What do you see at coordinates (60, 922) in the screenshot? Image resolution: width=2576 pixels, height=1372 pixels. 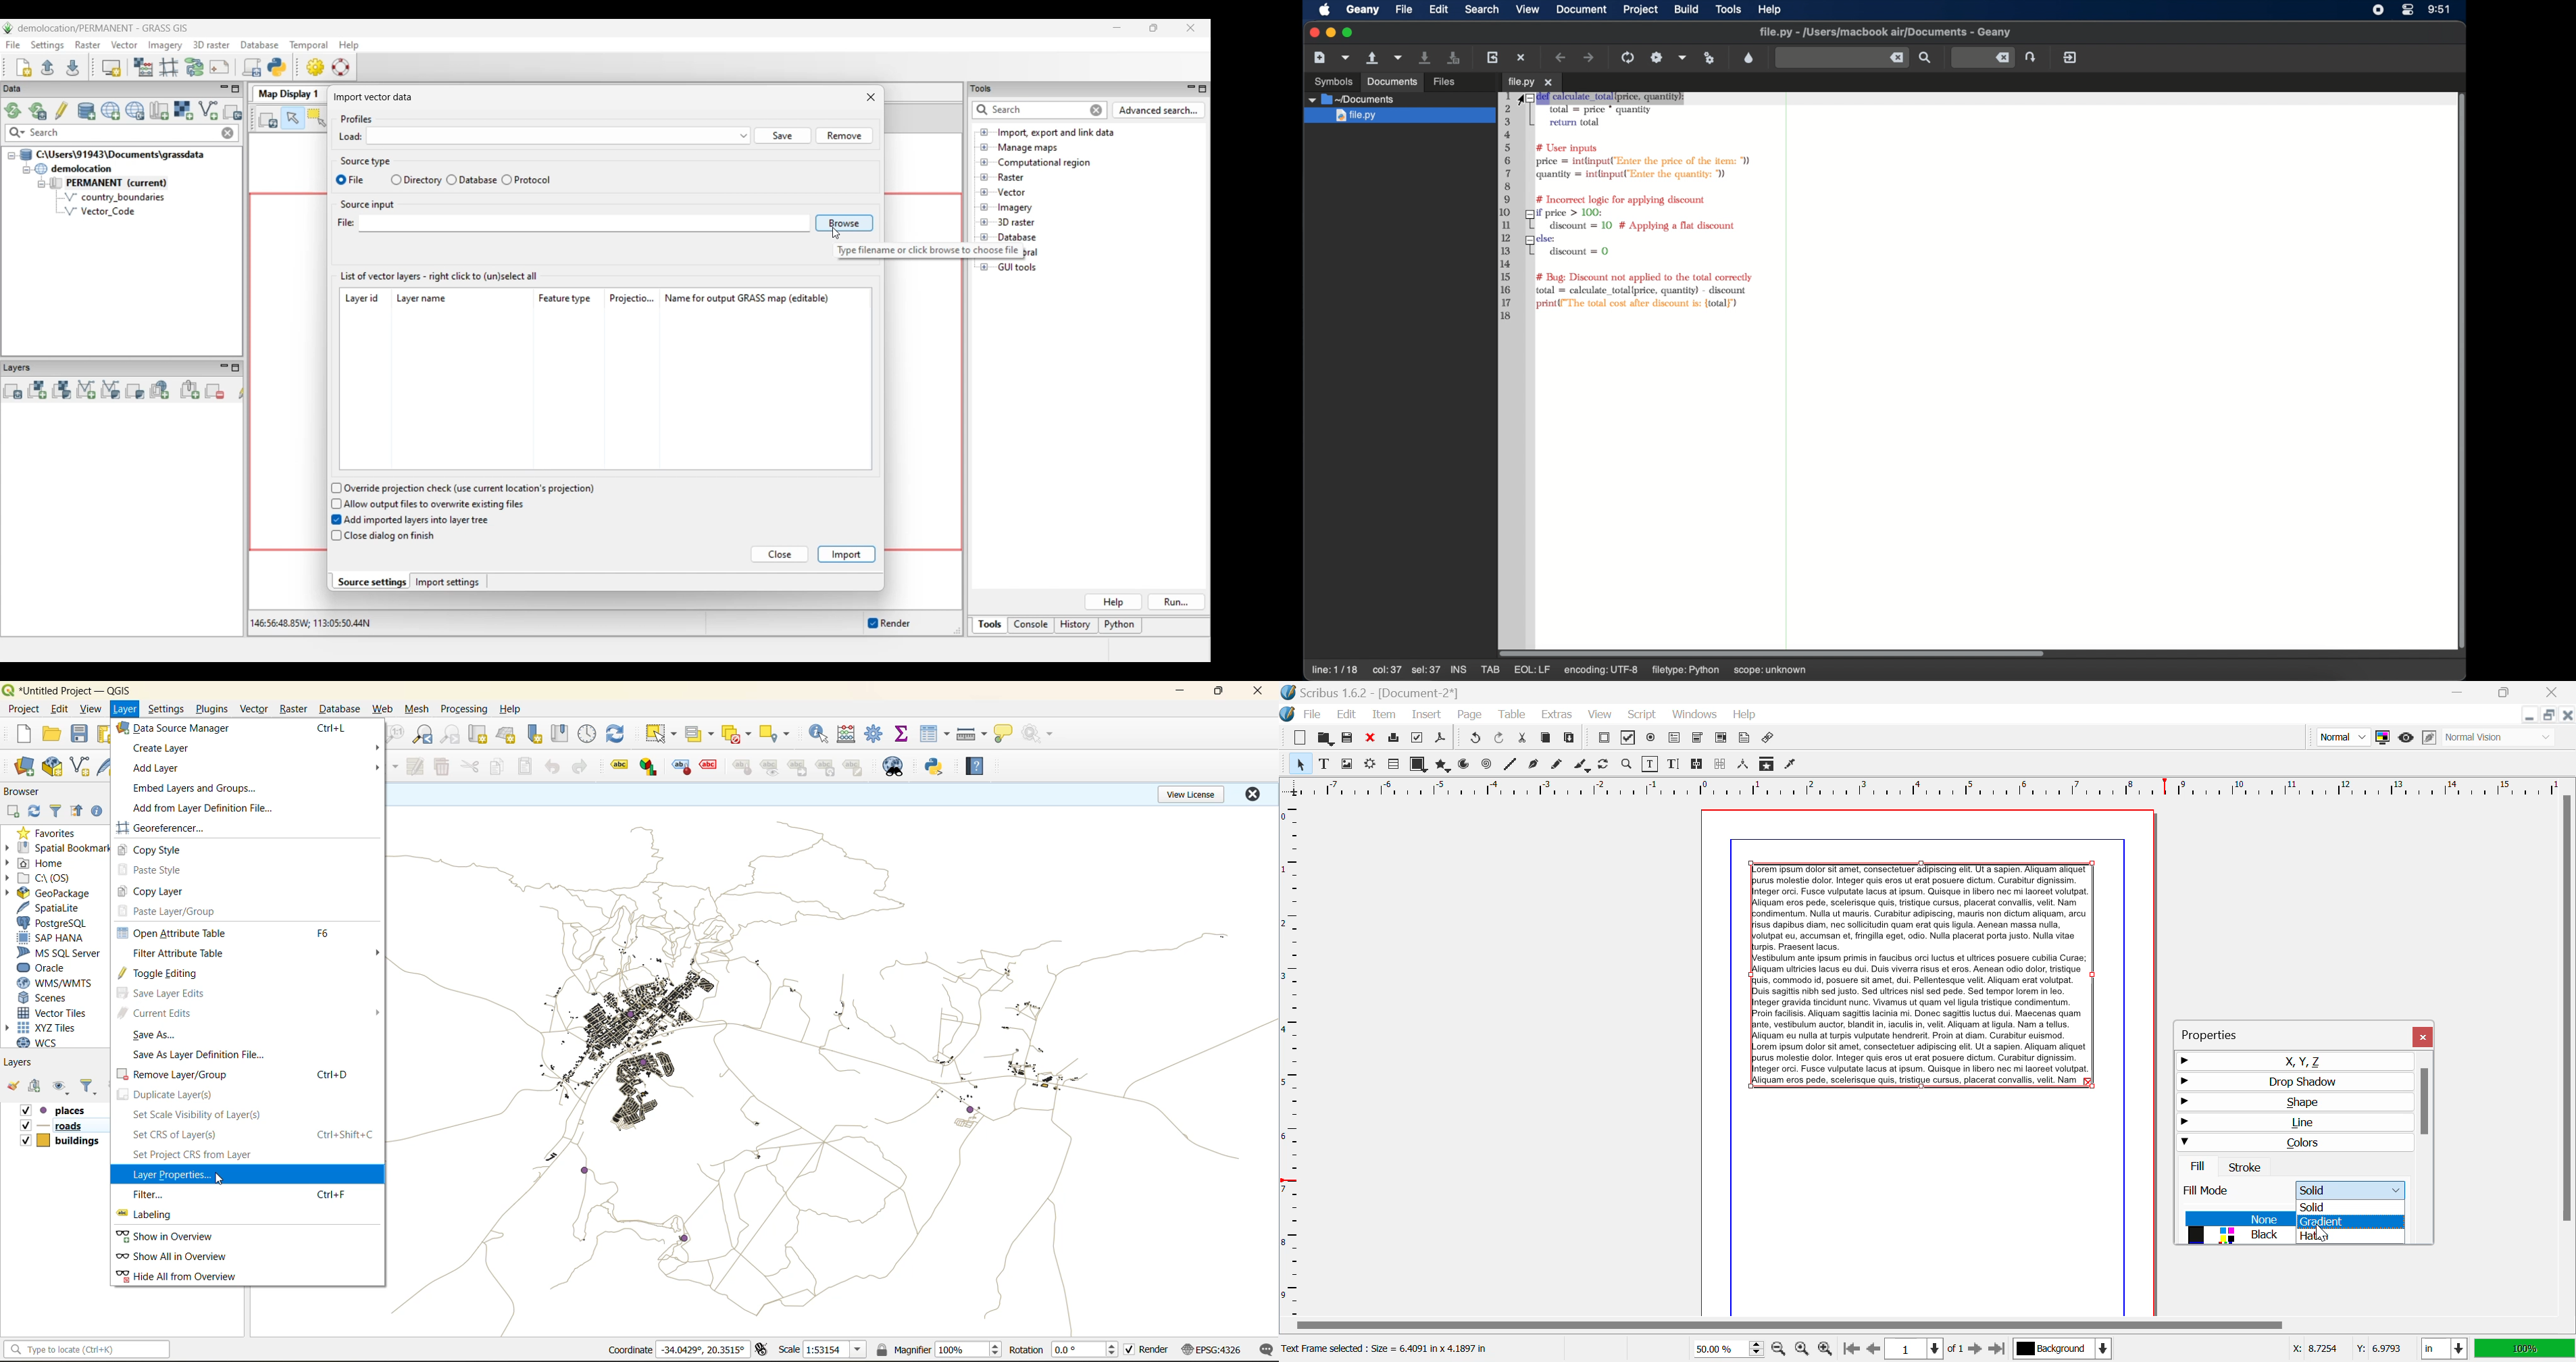 I see `postgresql` at bounding box center [60, 922].